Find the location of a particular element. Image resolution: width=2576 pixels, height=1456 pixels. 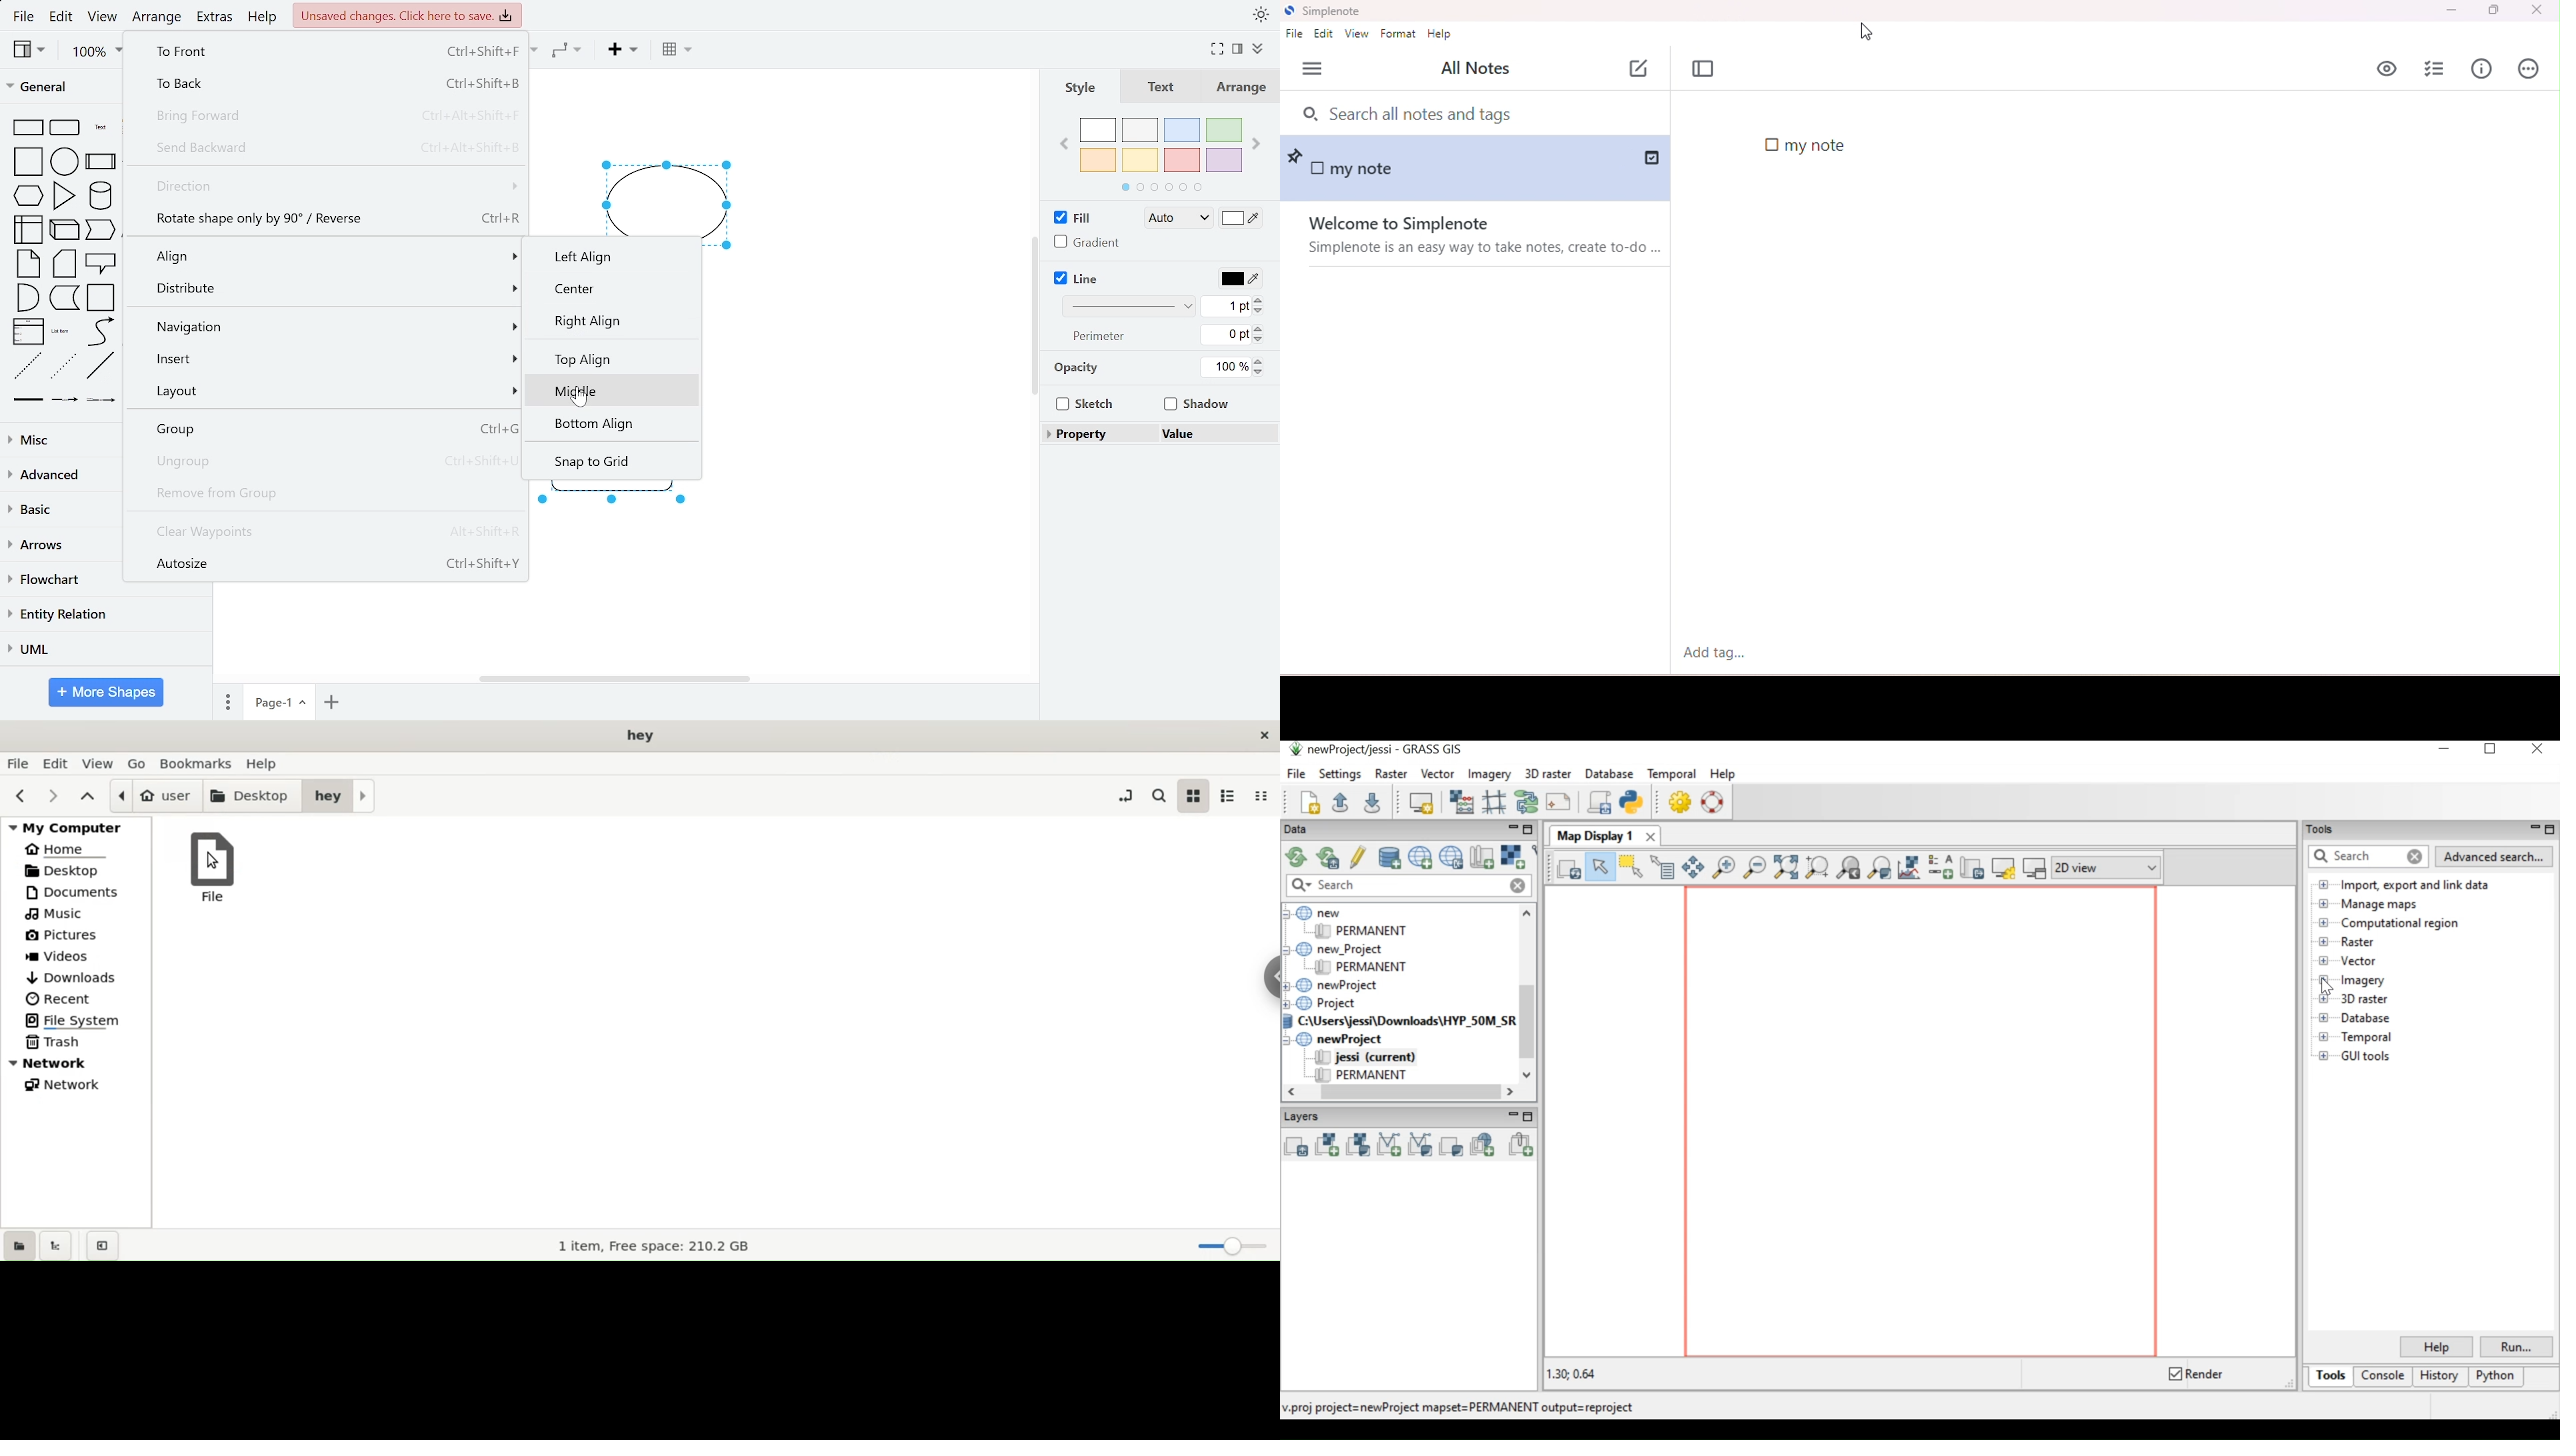

view is located at coordinates (1357, 34).